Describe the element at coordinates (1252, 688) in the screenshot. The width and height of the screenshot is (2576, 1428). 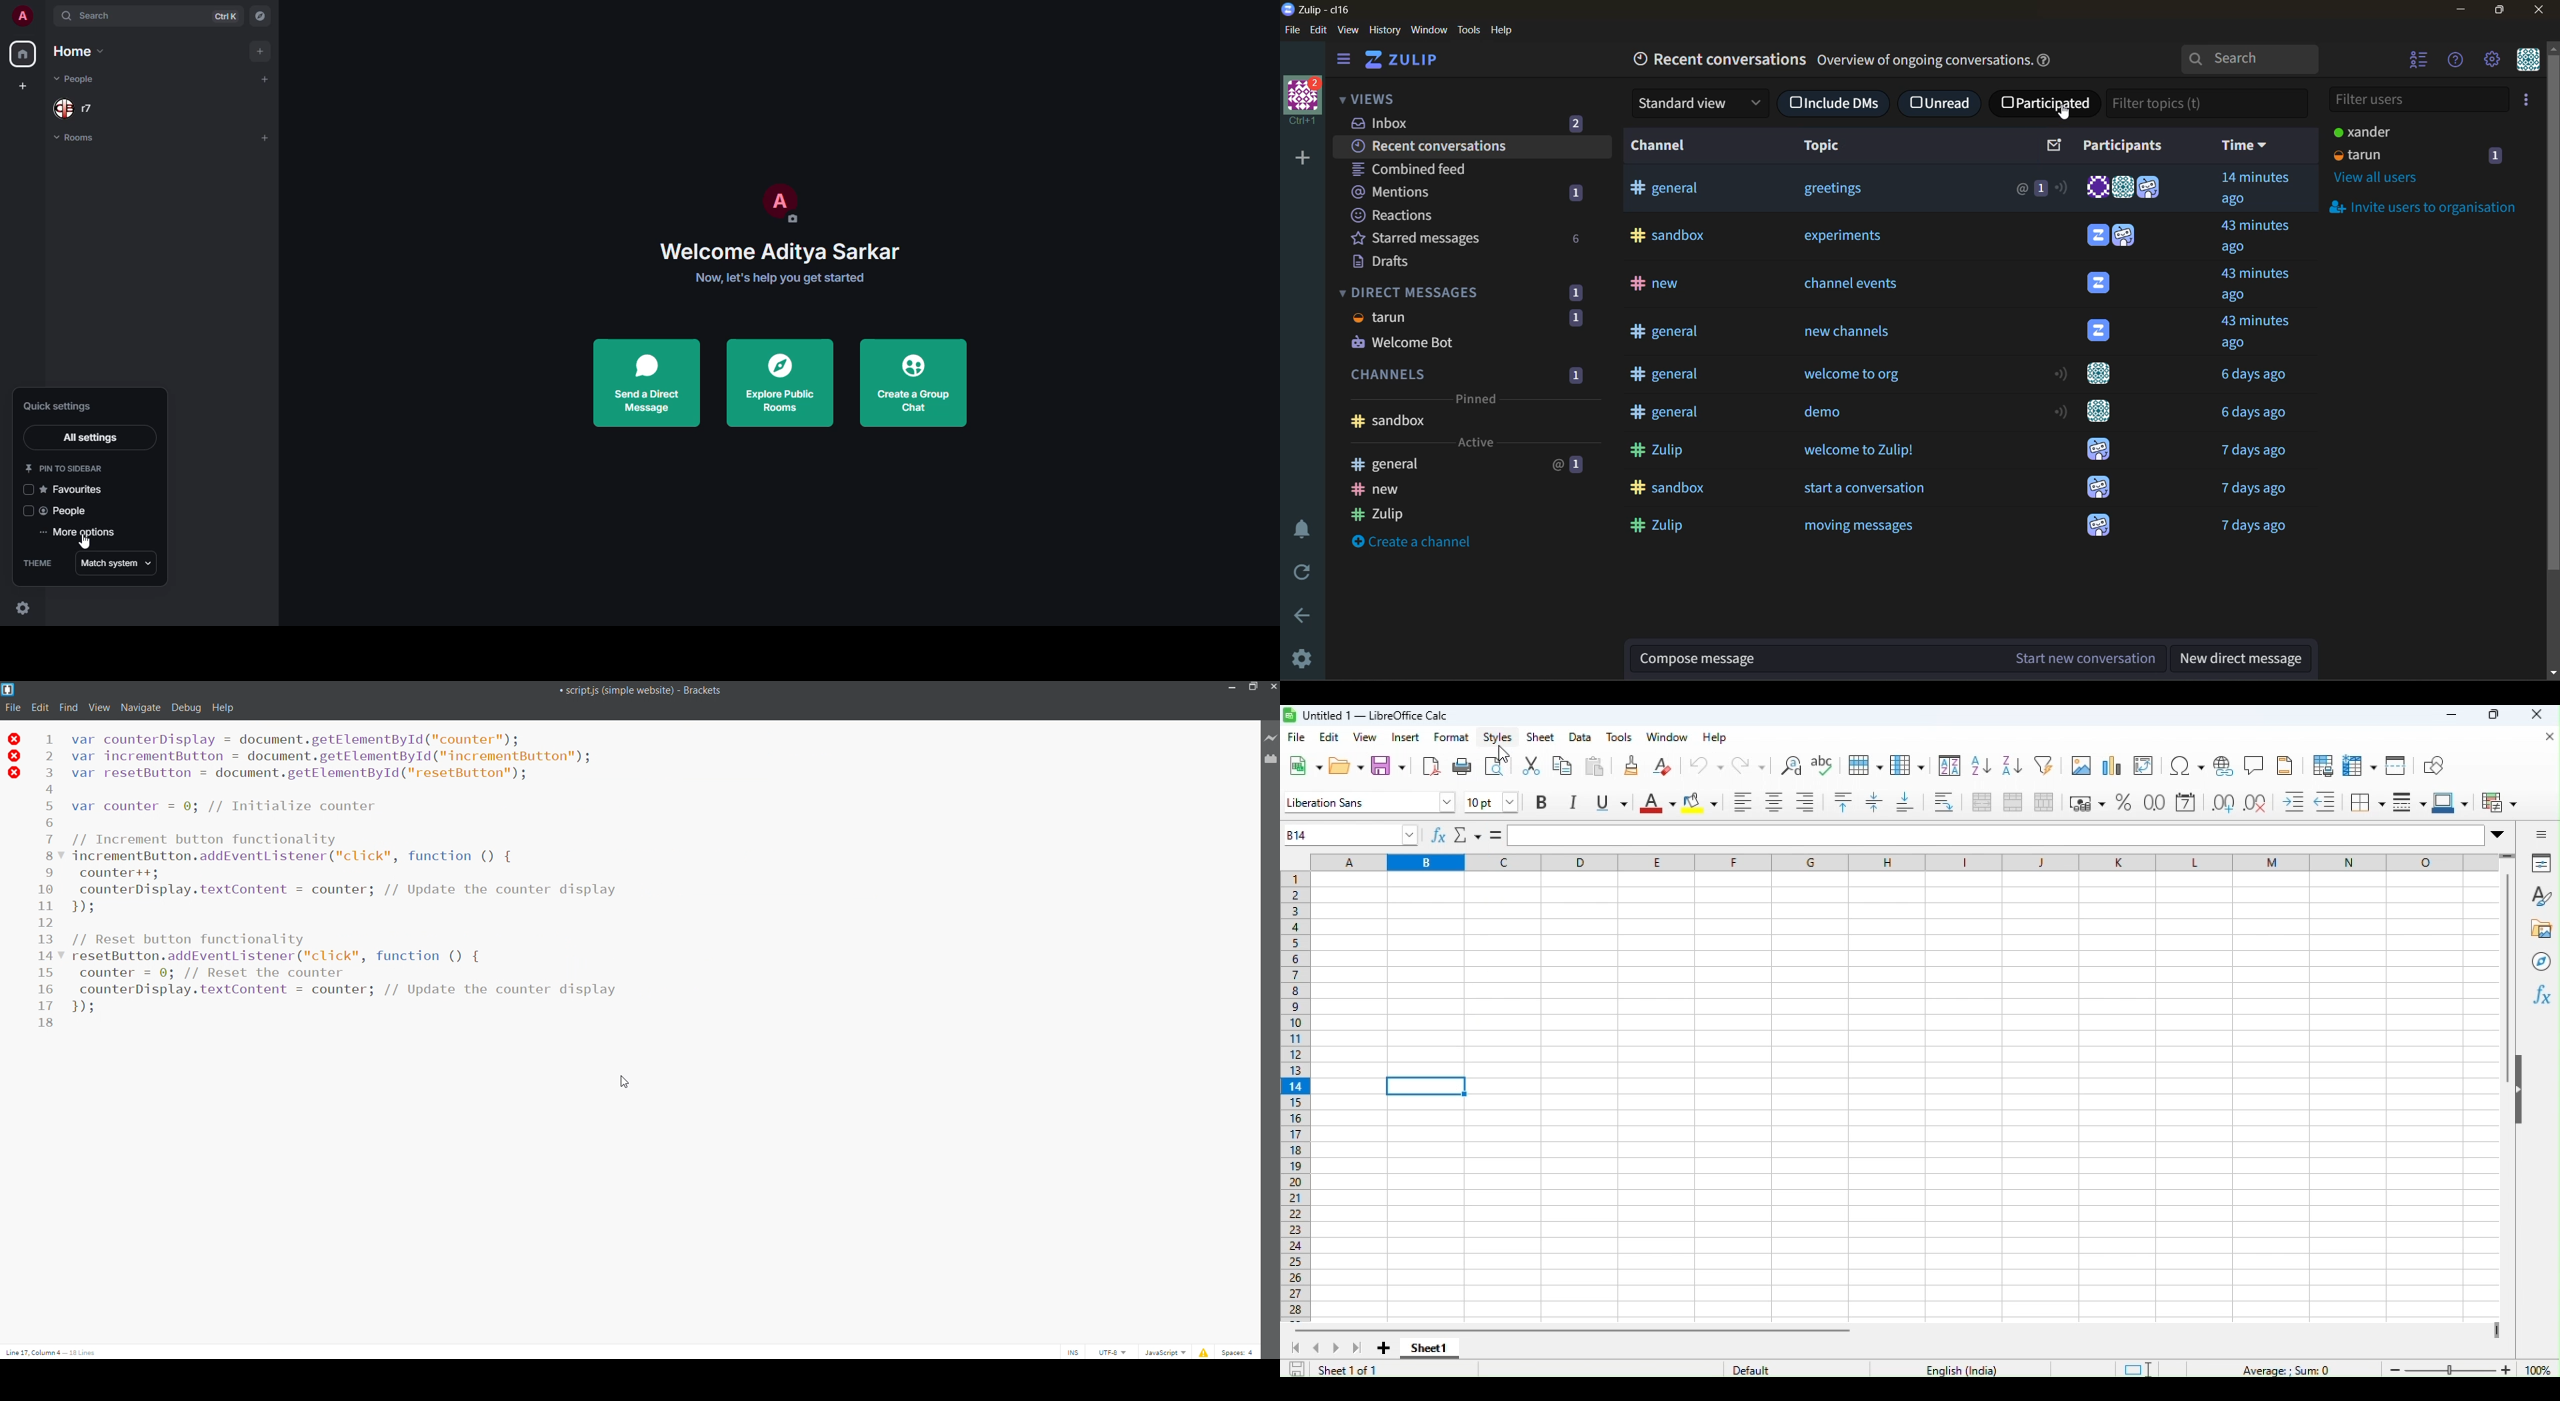
I see `maximize/restore` at that location.